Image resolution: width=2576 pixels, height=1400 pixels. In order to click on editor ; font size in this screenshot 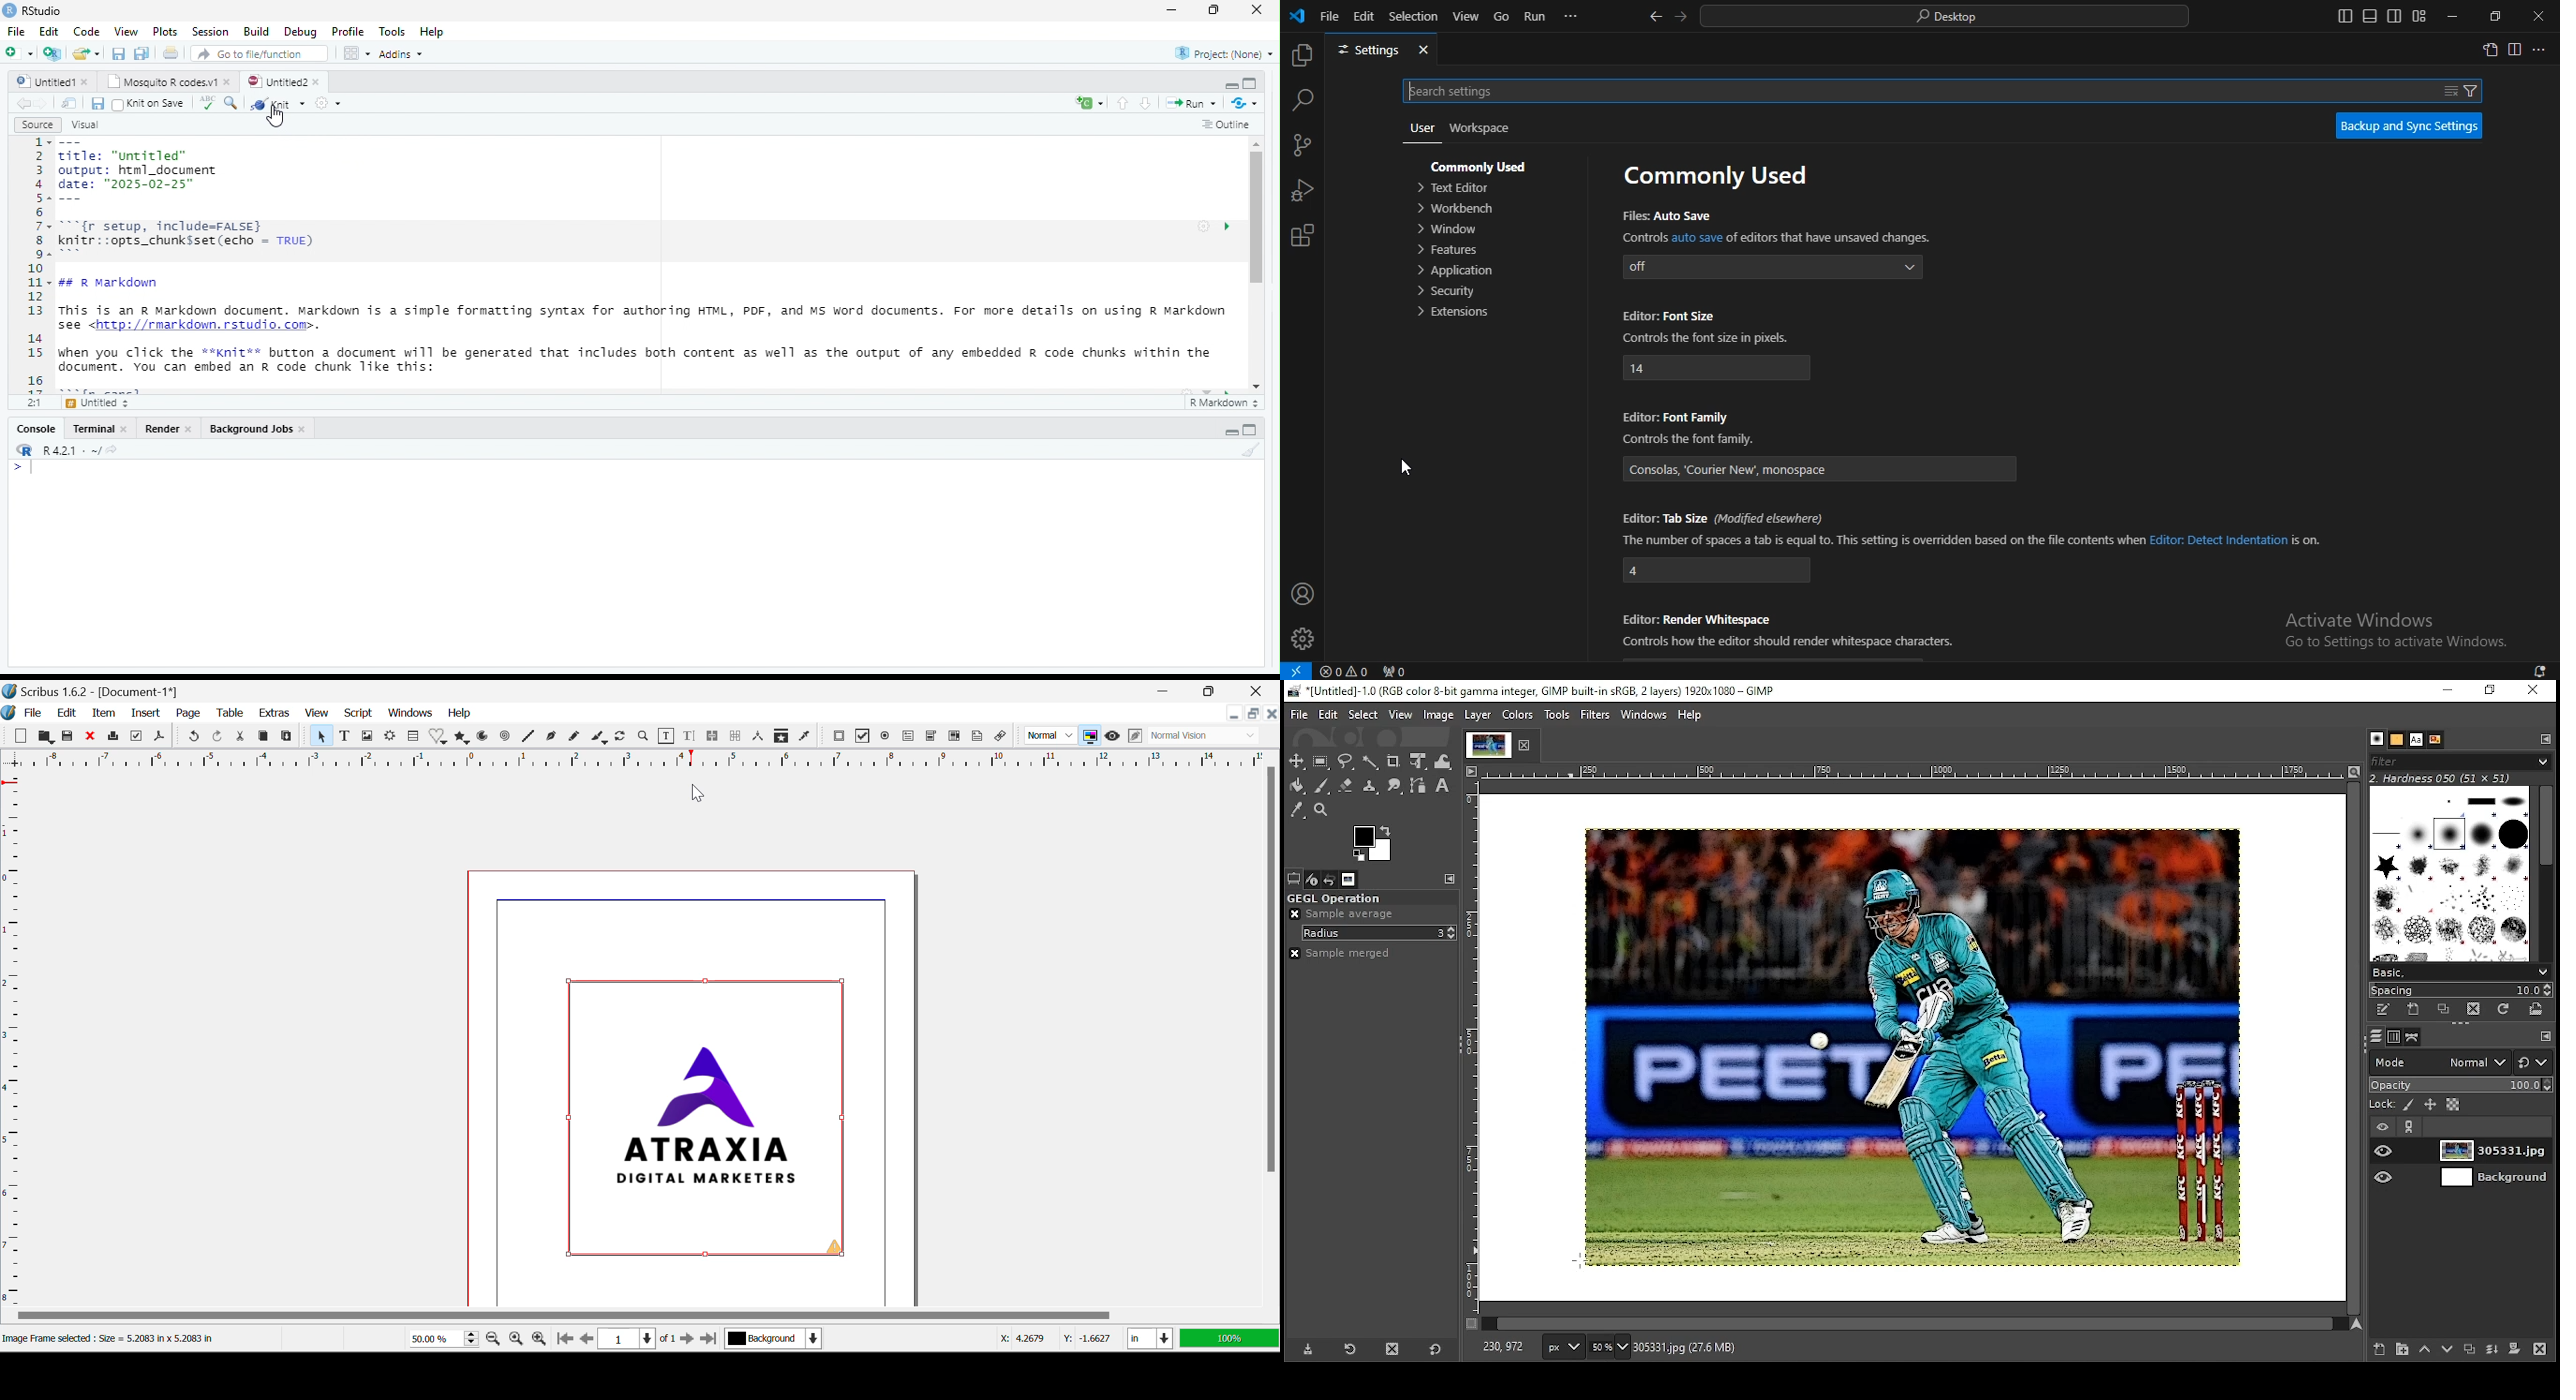, I will do `click(1719, 368)`.